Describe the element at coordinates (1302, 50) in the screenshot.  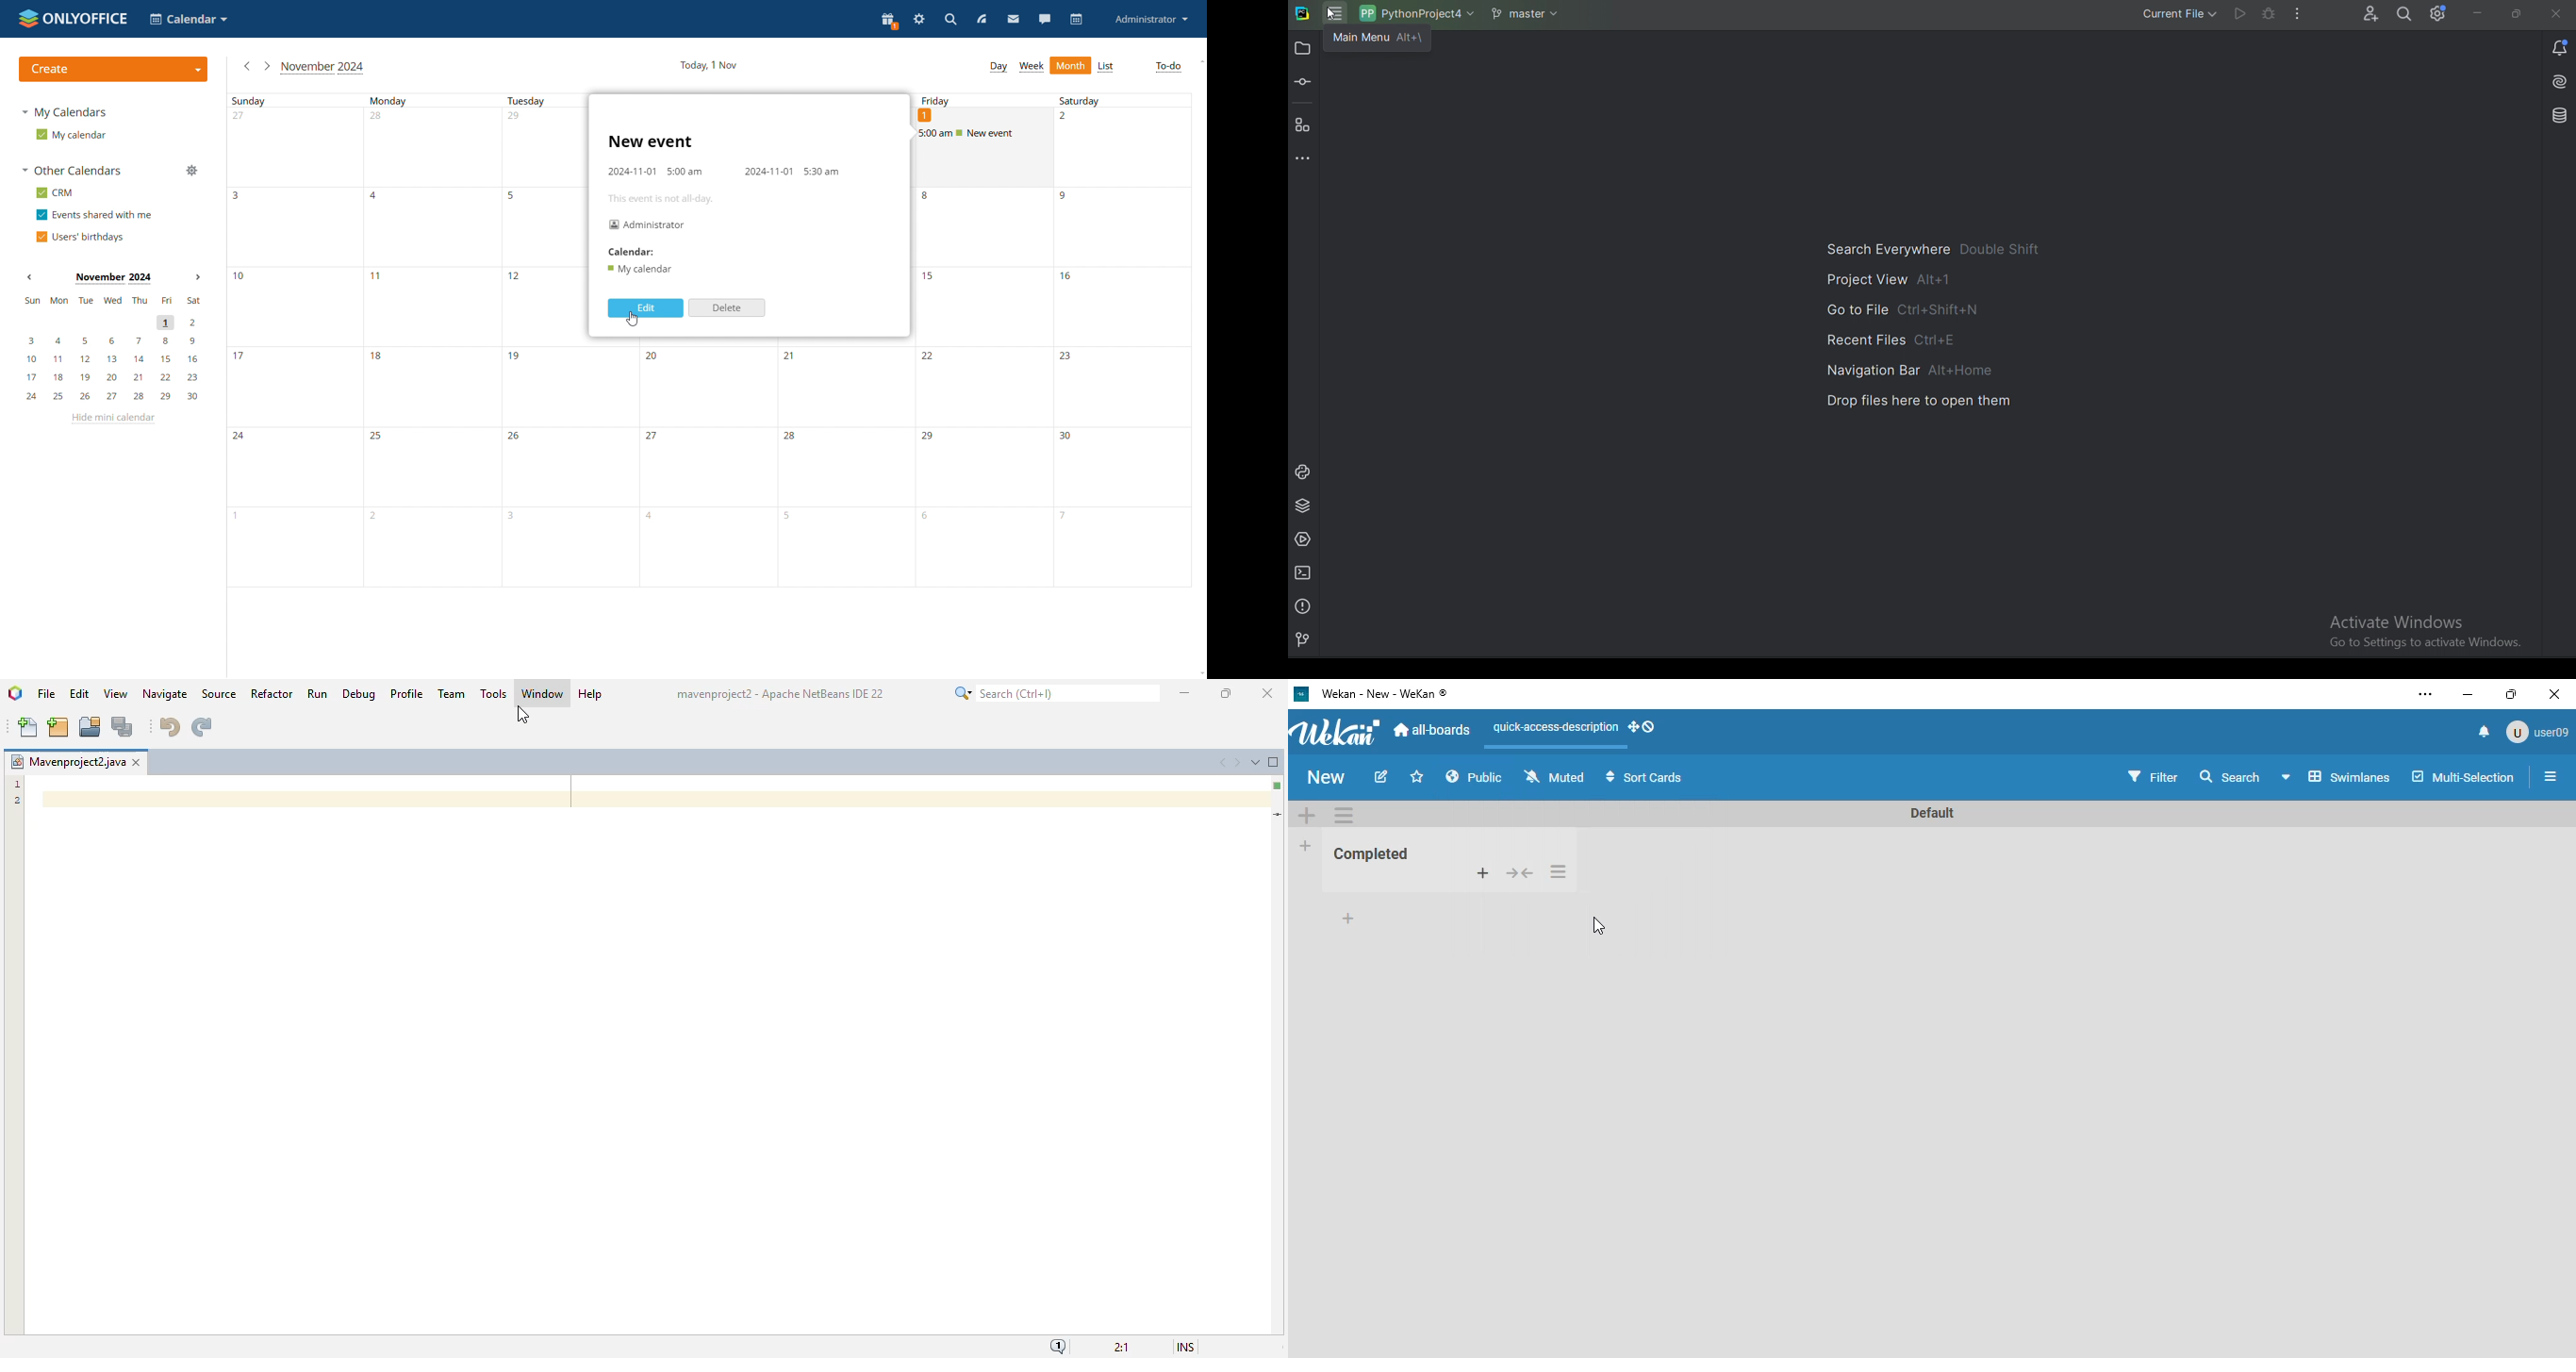
I see `Project` at that location.